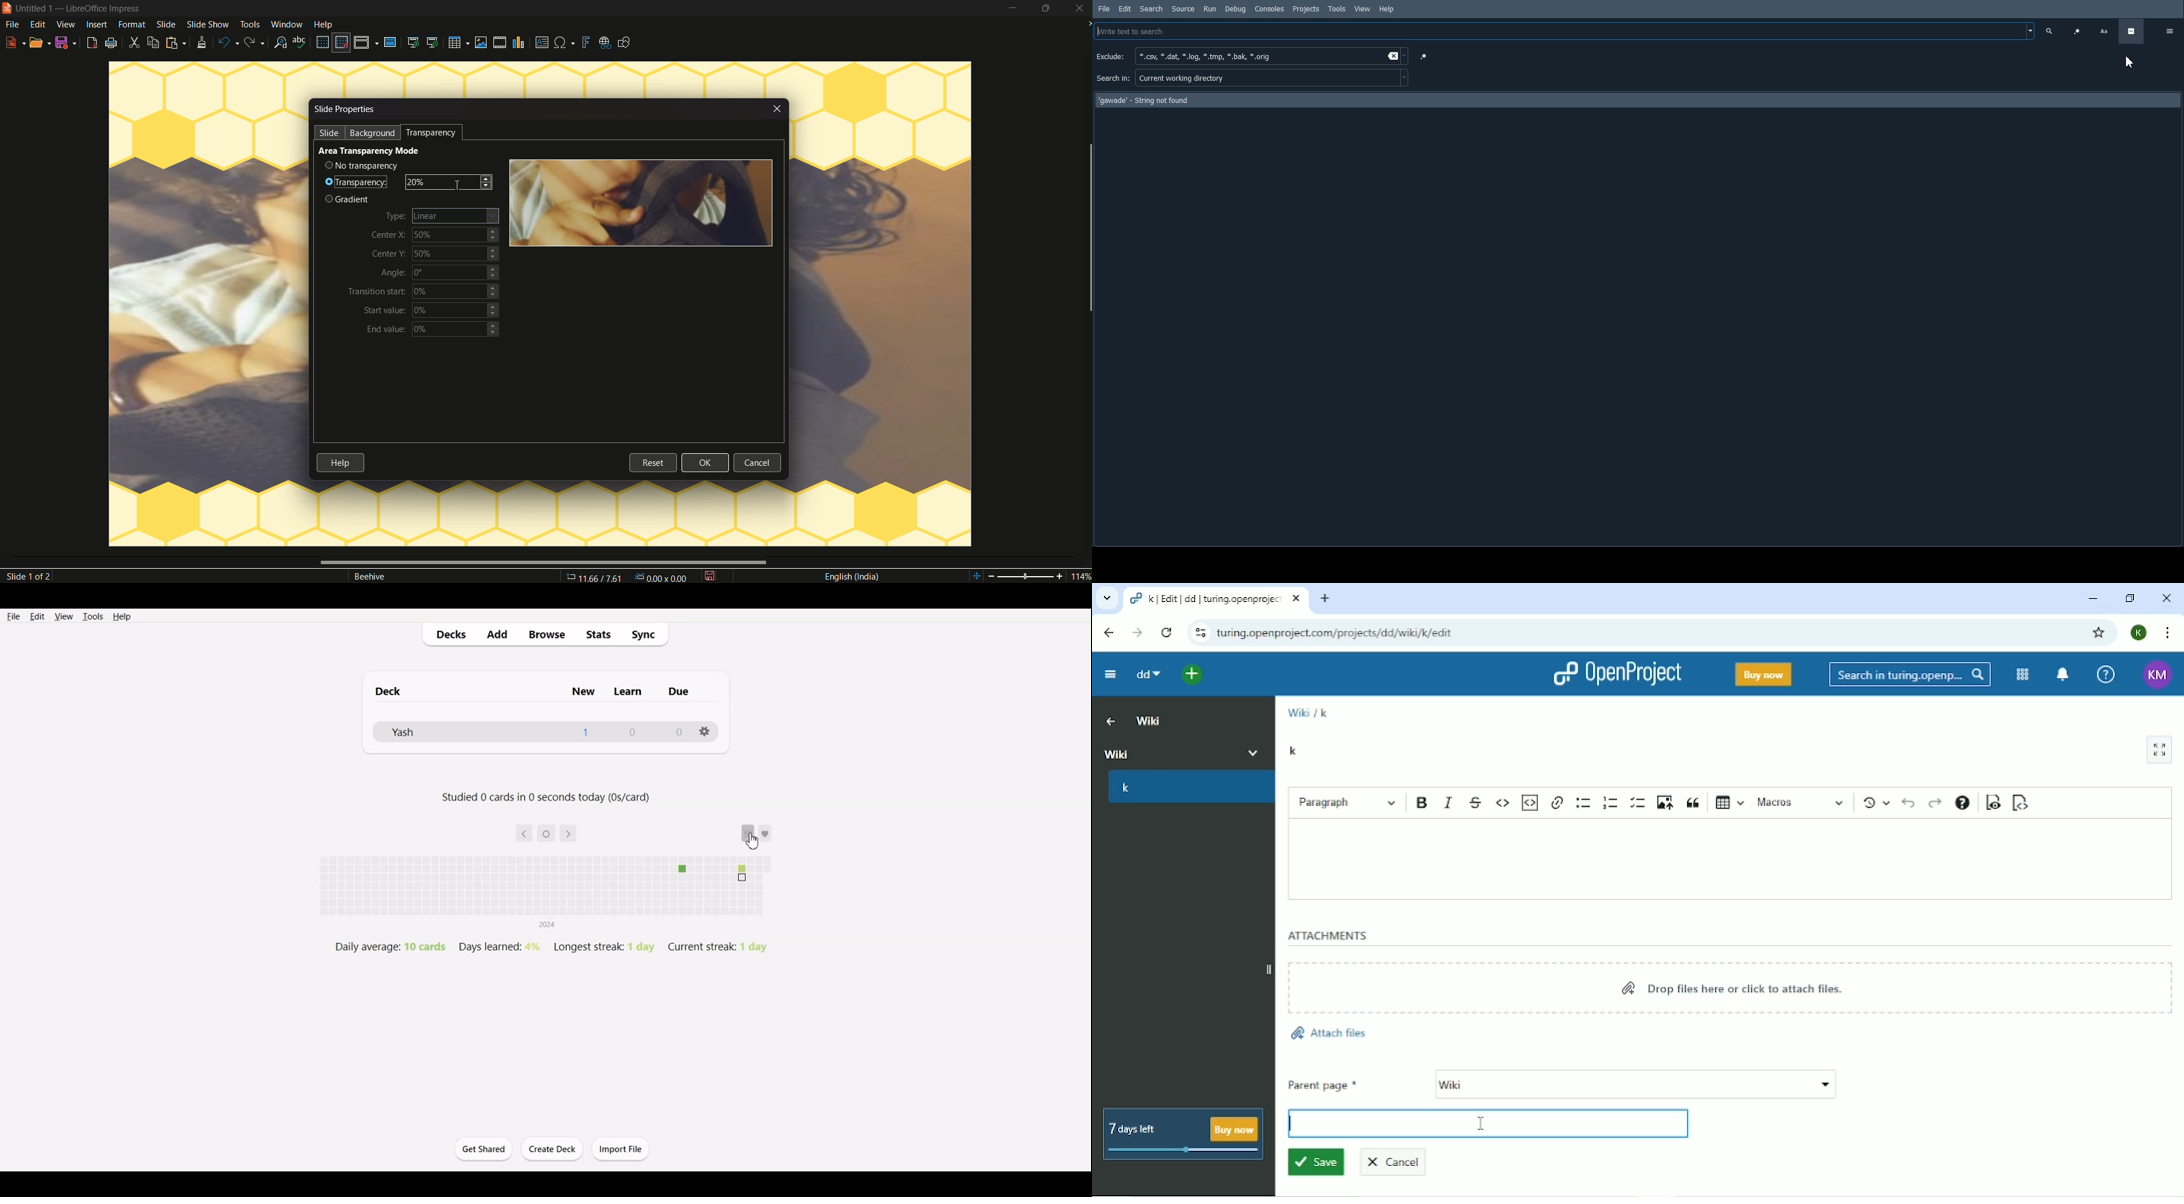 This screenshot has width=2184, height=1204. Describe the element at coordinates (176, 43) in the screenshot. I see `paste` at that location.